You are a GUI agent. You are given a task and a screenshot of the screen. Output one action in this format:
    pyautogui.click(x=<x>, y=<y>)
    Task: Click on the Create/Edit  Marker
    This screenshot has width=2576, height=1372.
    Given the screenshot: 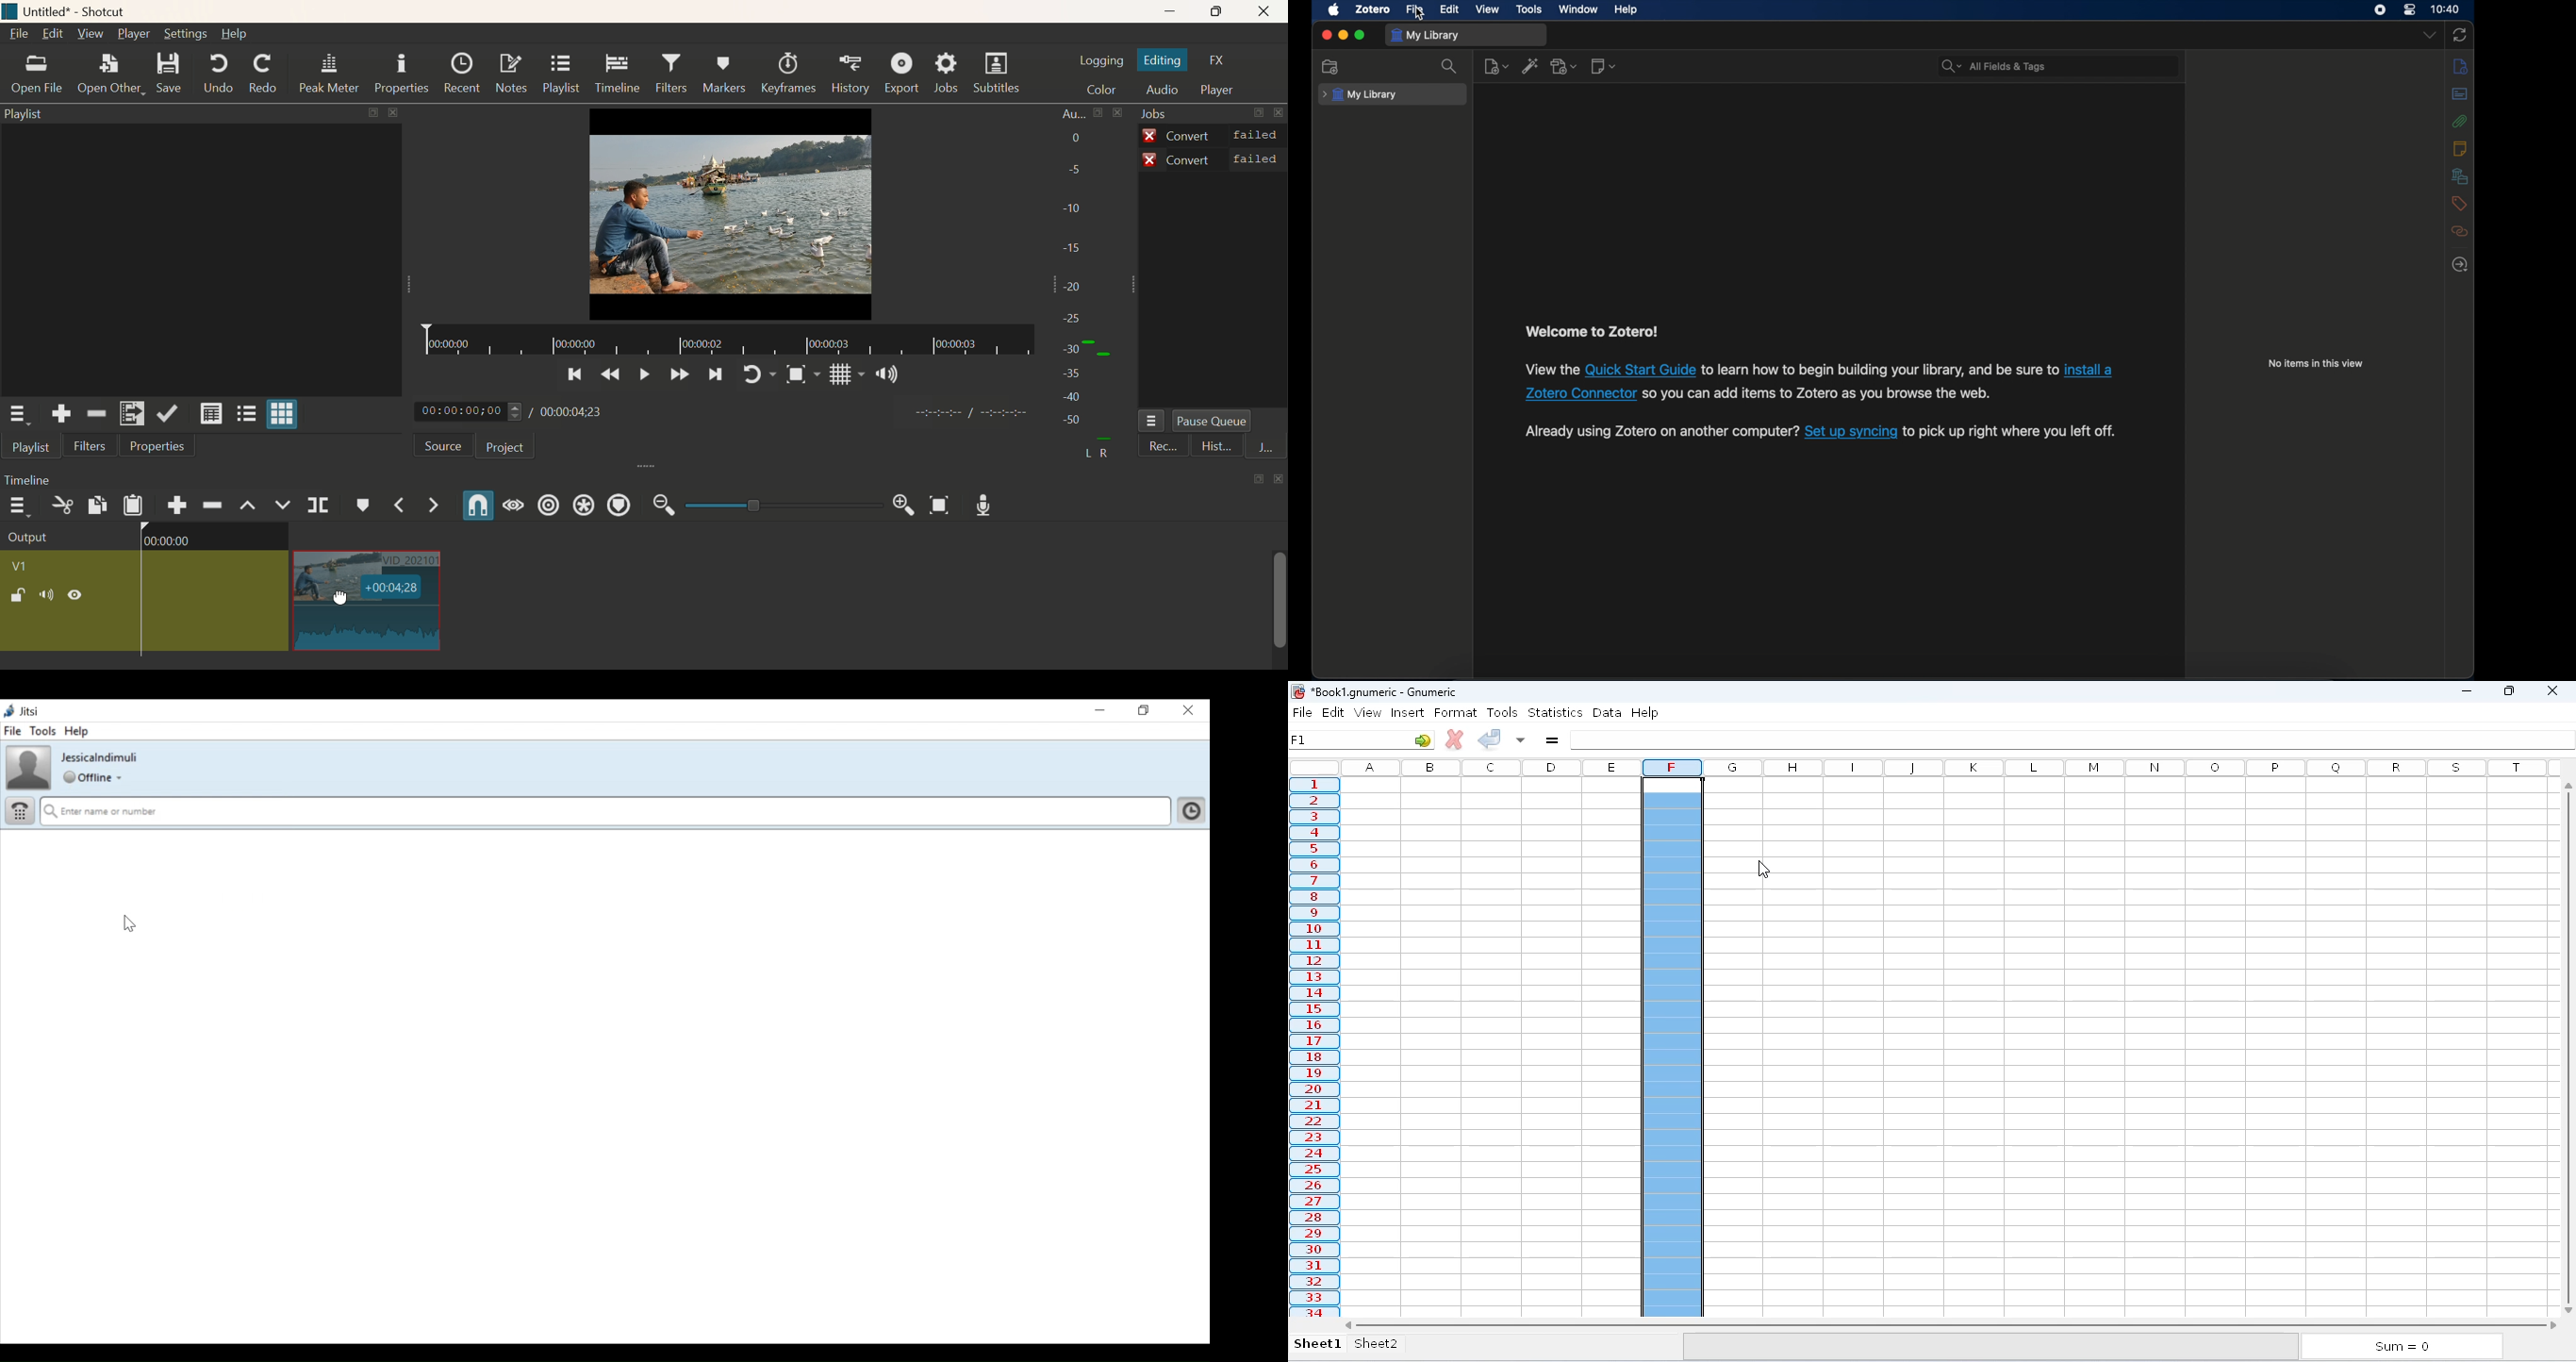 What is the action you would take?
    pyautogui.click(x=364, y=507)
    